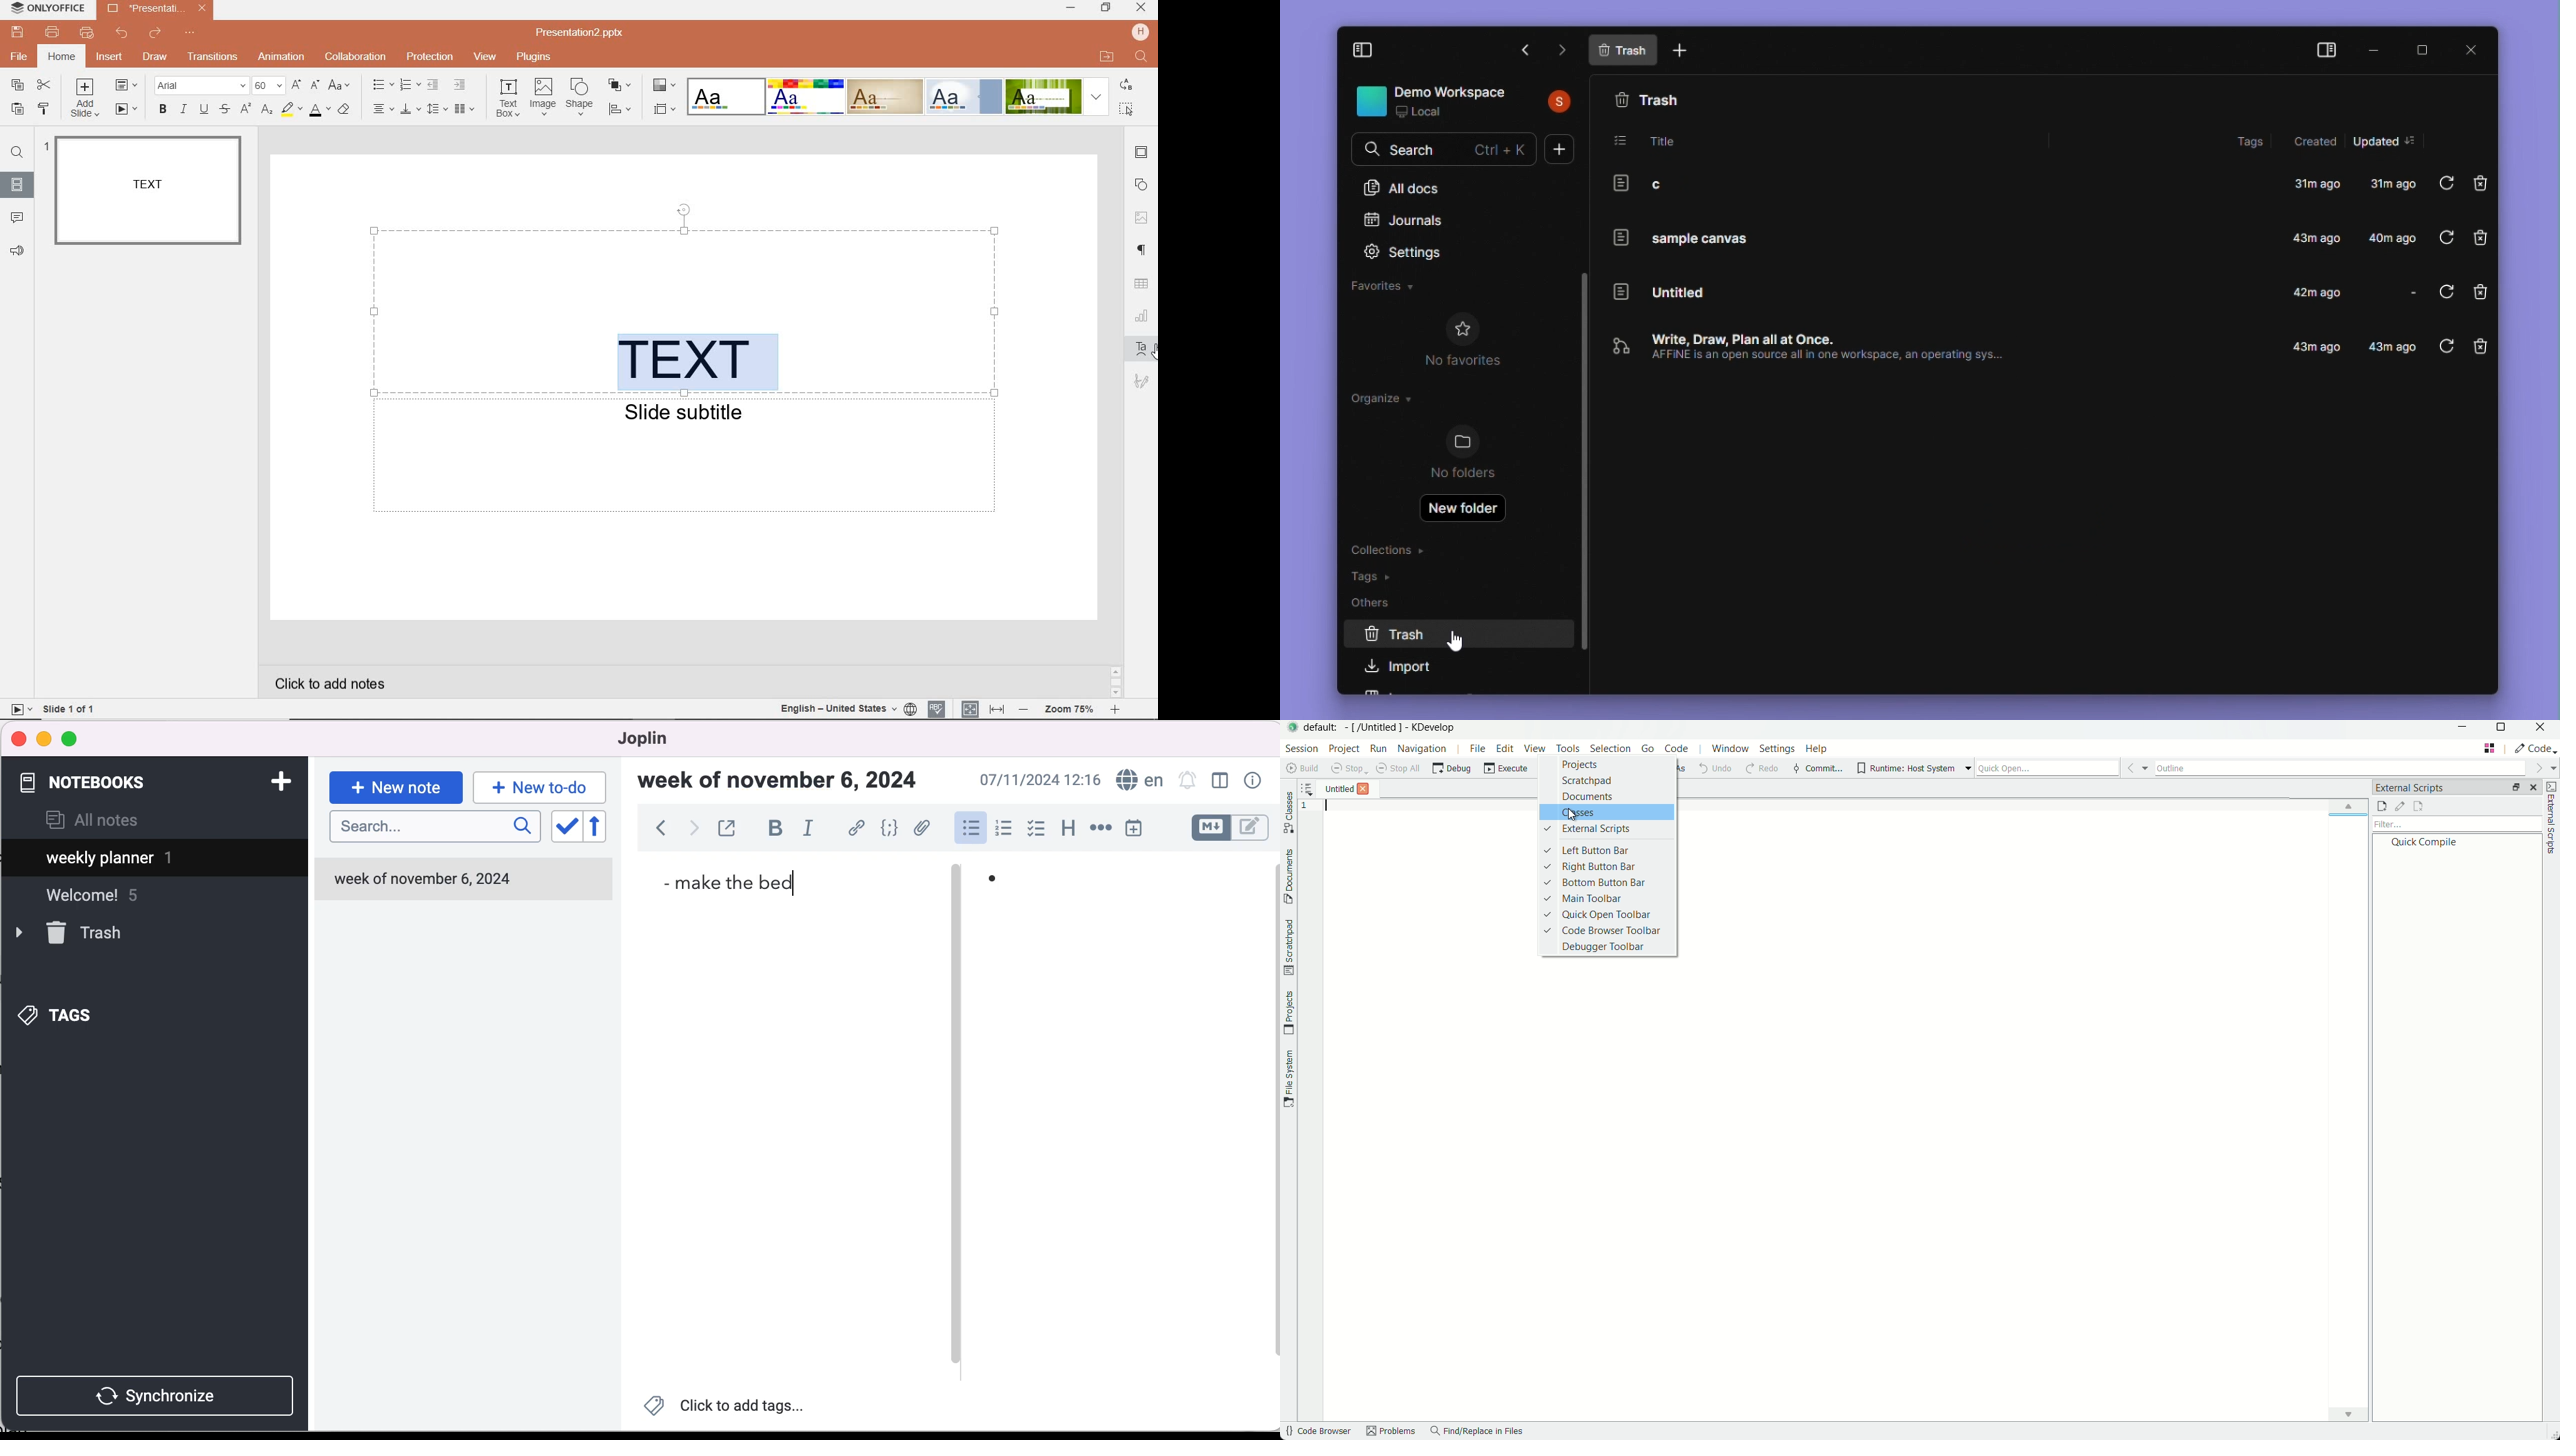 The height and width of the screenshot is (1456, 2576). Describe the element at coordinates (1036, 829) in the screenshot. I see `checkbox` at that location.